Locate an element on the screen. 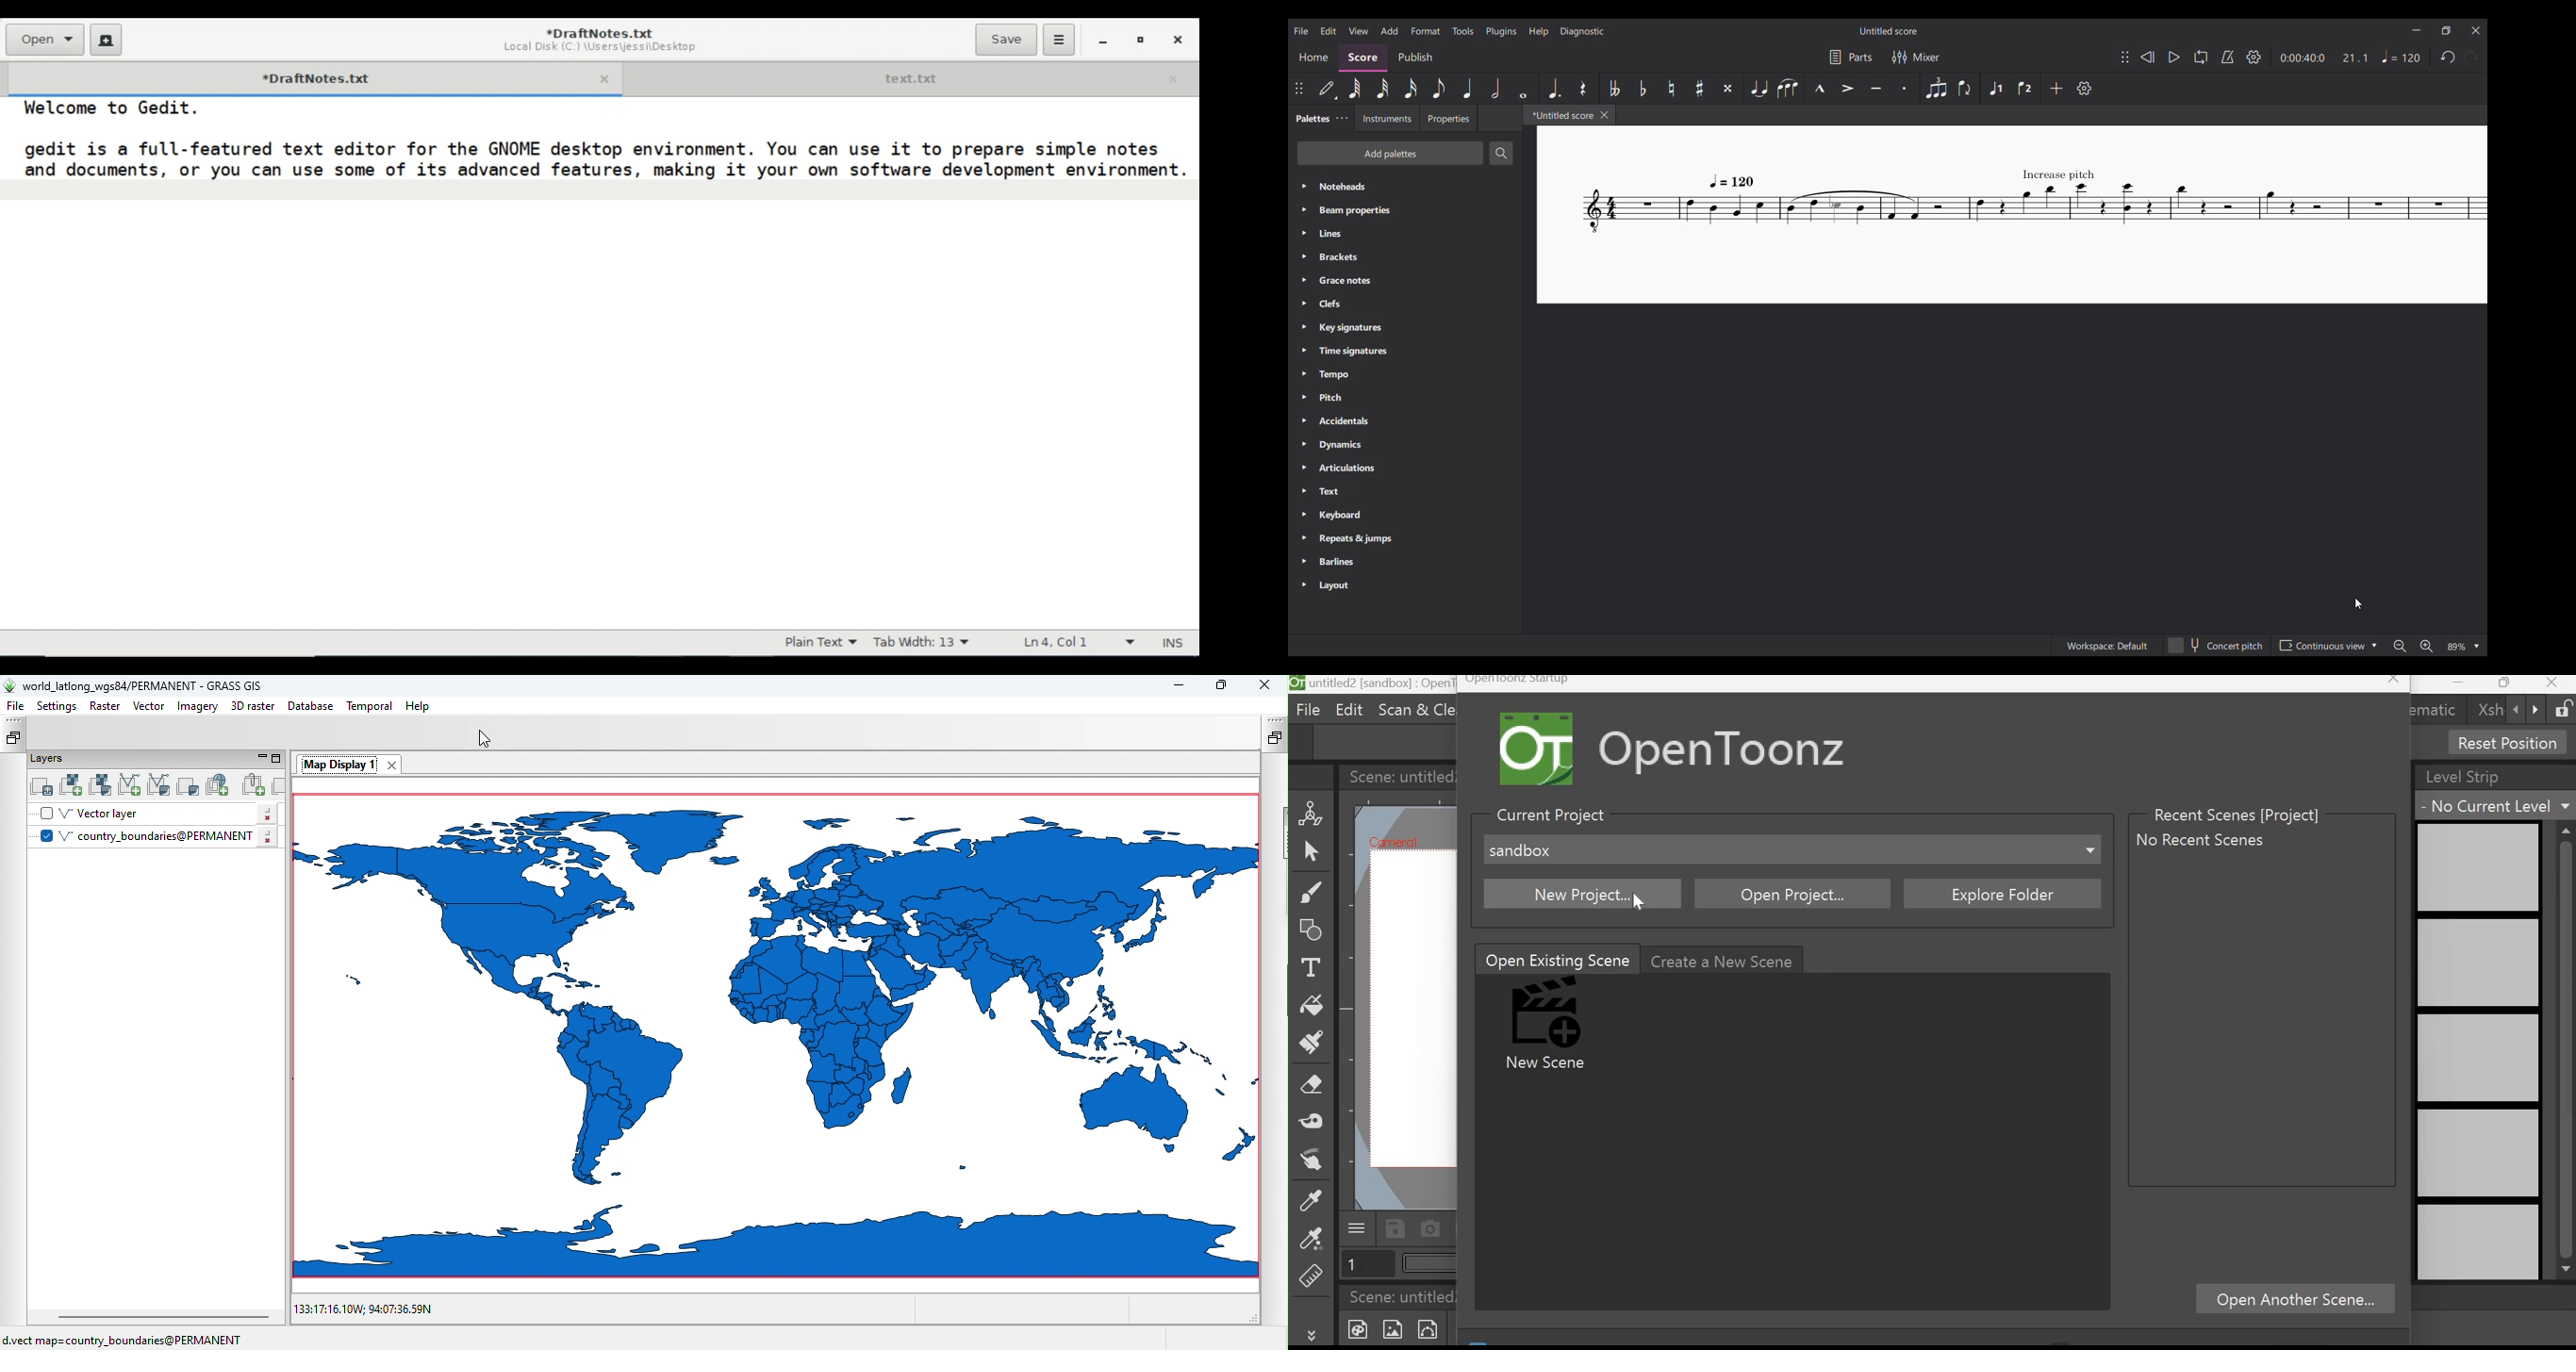 The width and height of the screenshot is (2576, 1372). Lock is located at coordinates (2561, 709).